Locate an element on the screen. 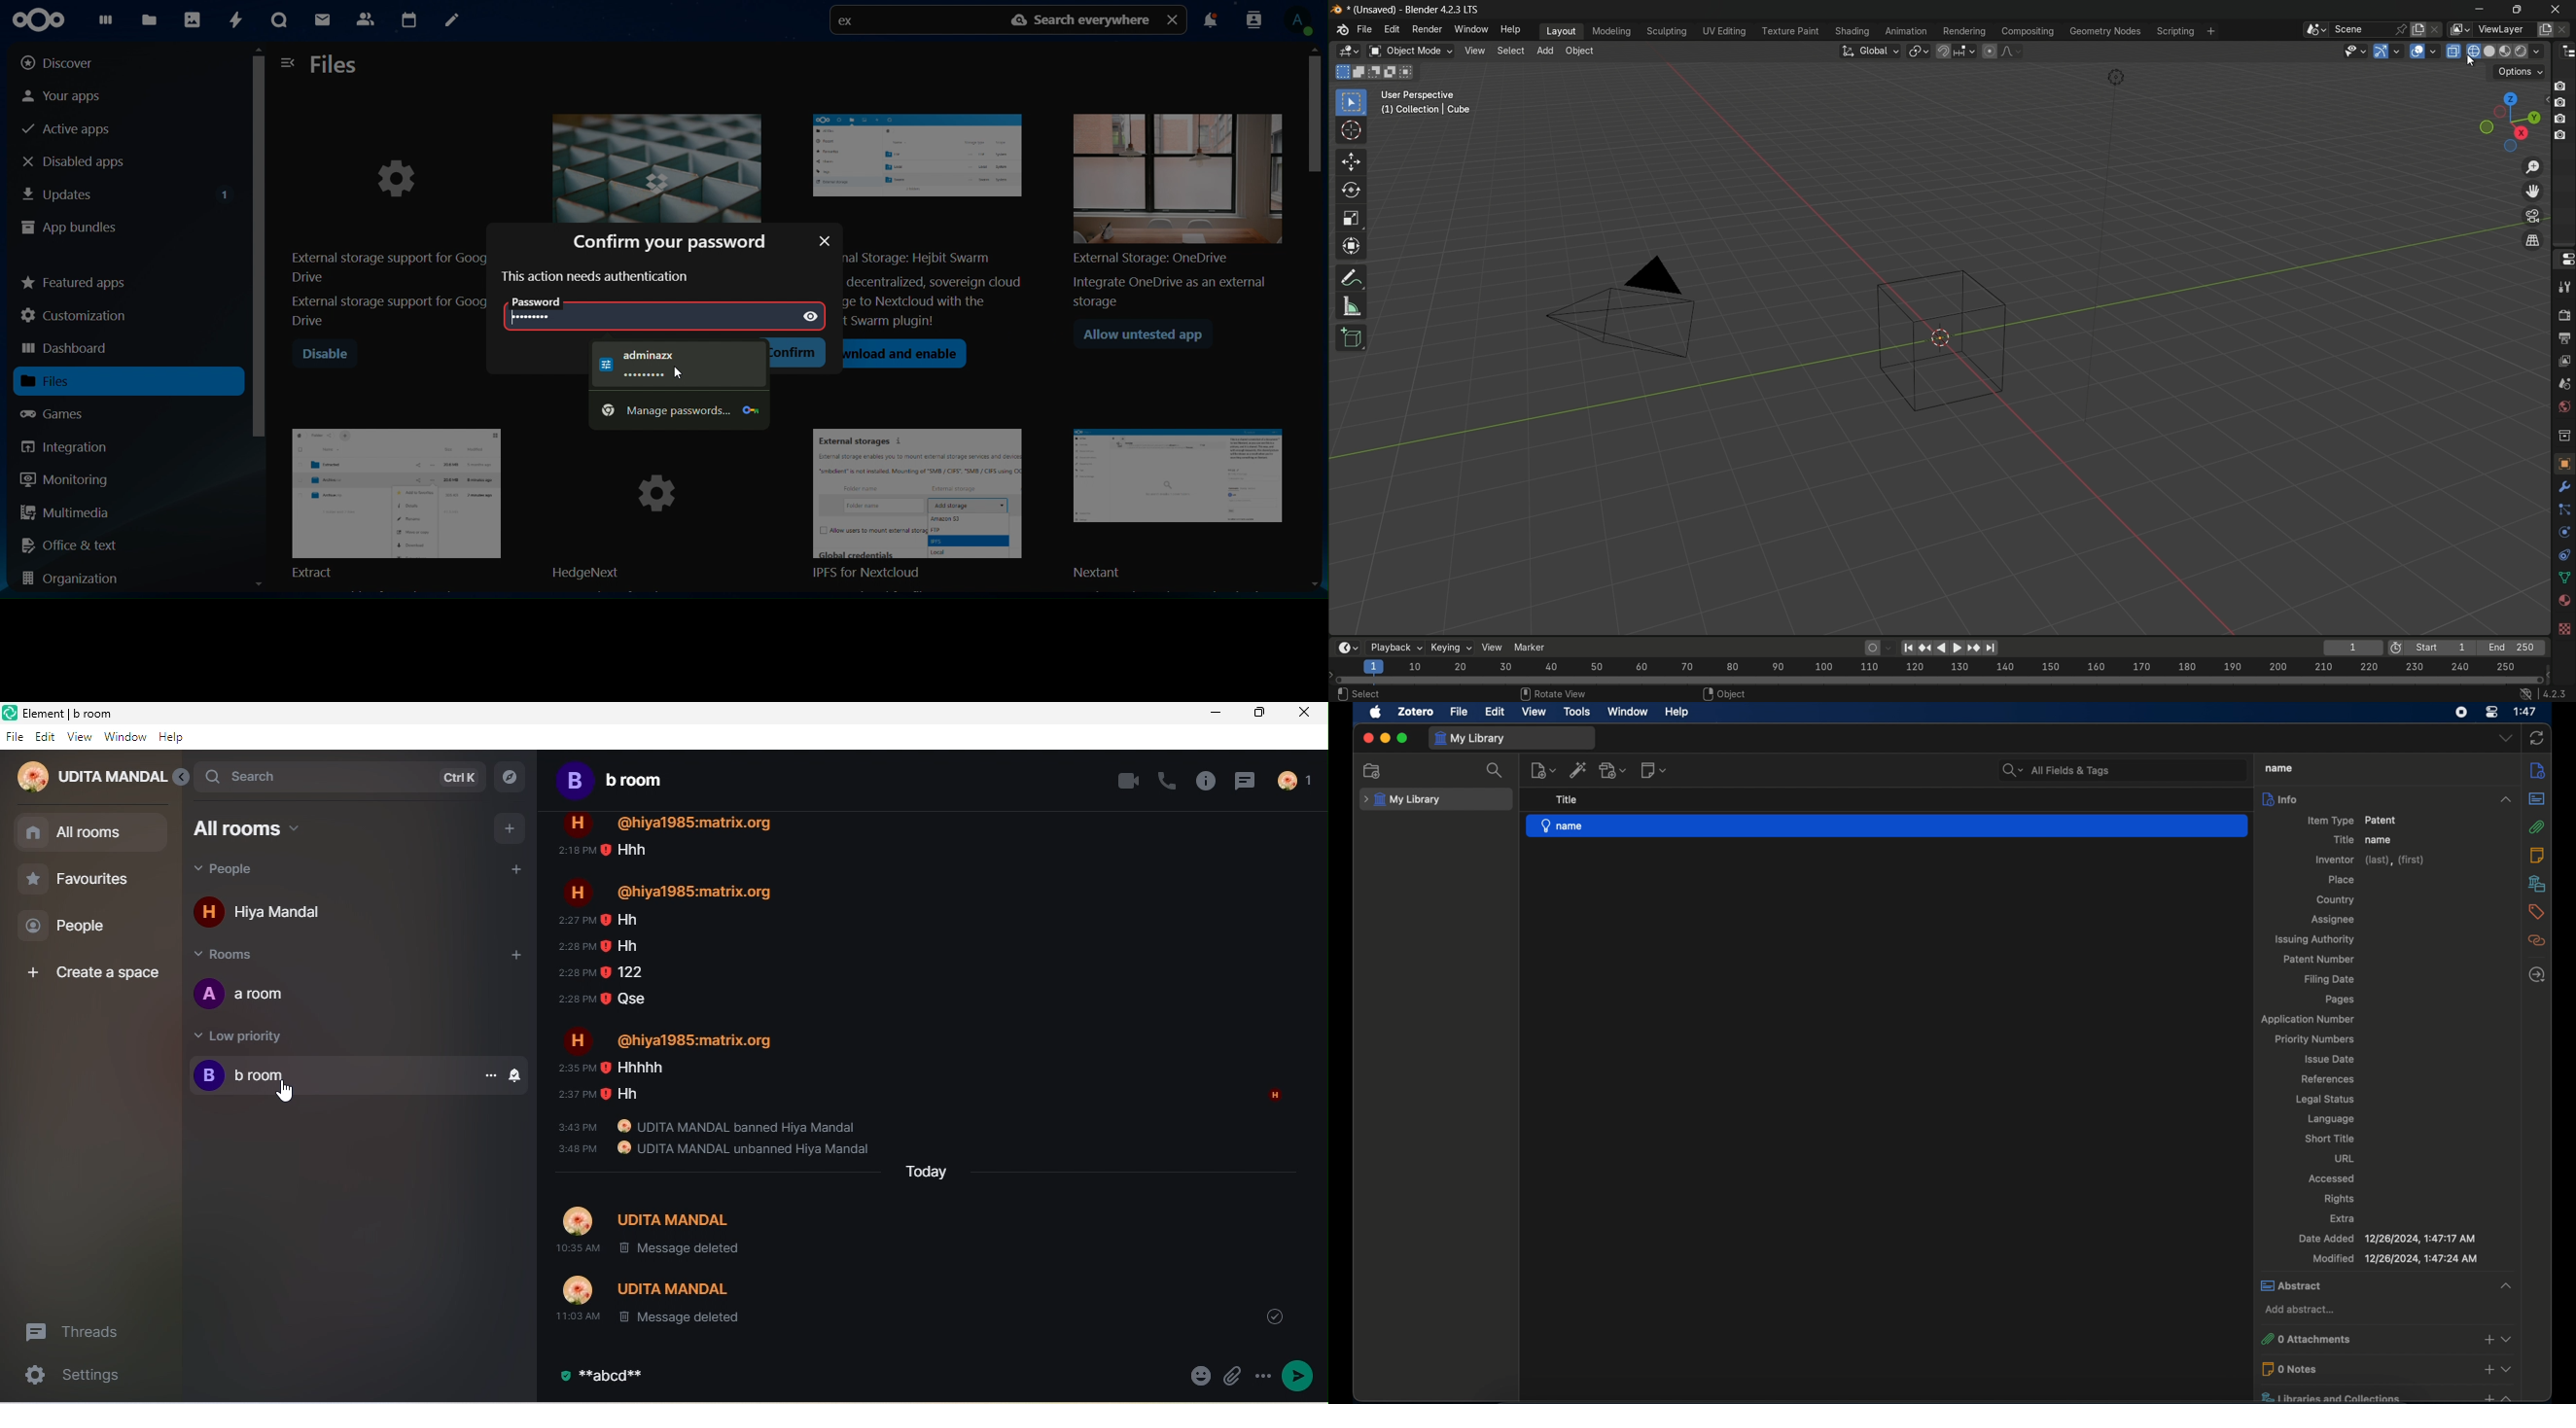 The image size is (2576, 1428). my library is located at coordinates (1472, 738).